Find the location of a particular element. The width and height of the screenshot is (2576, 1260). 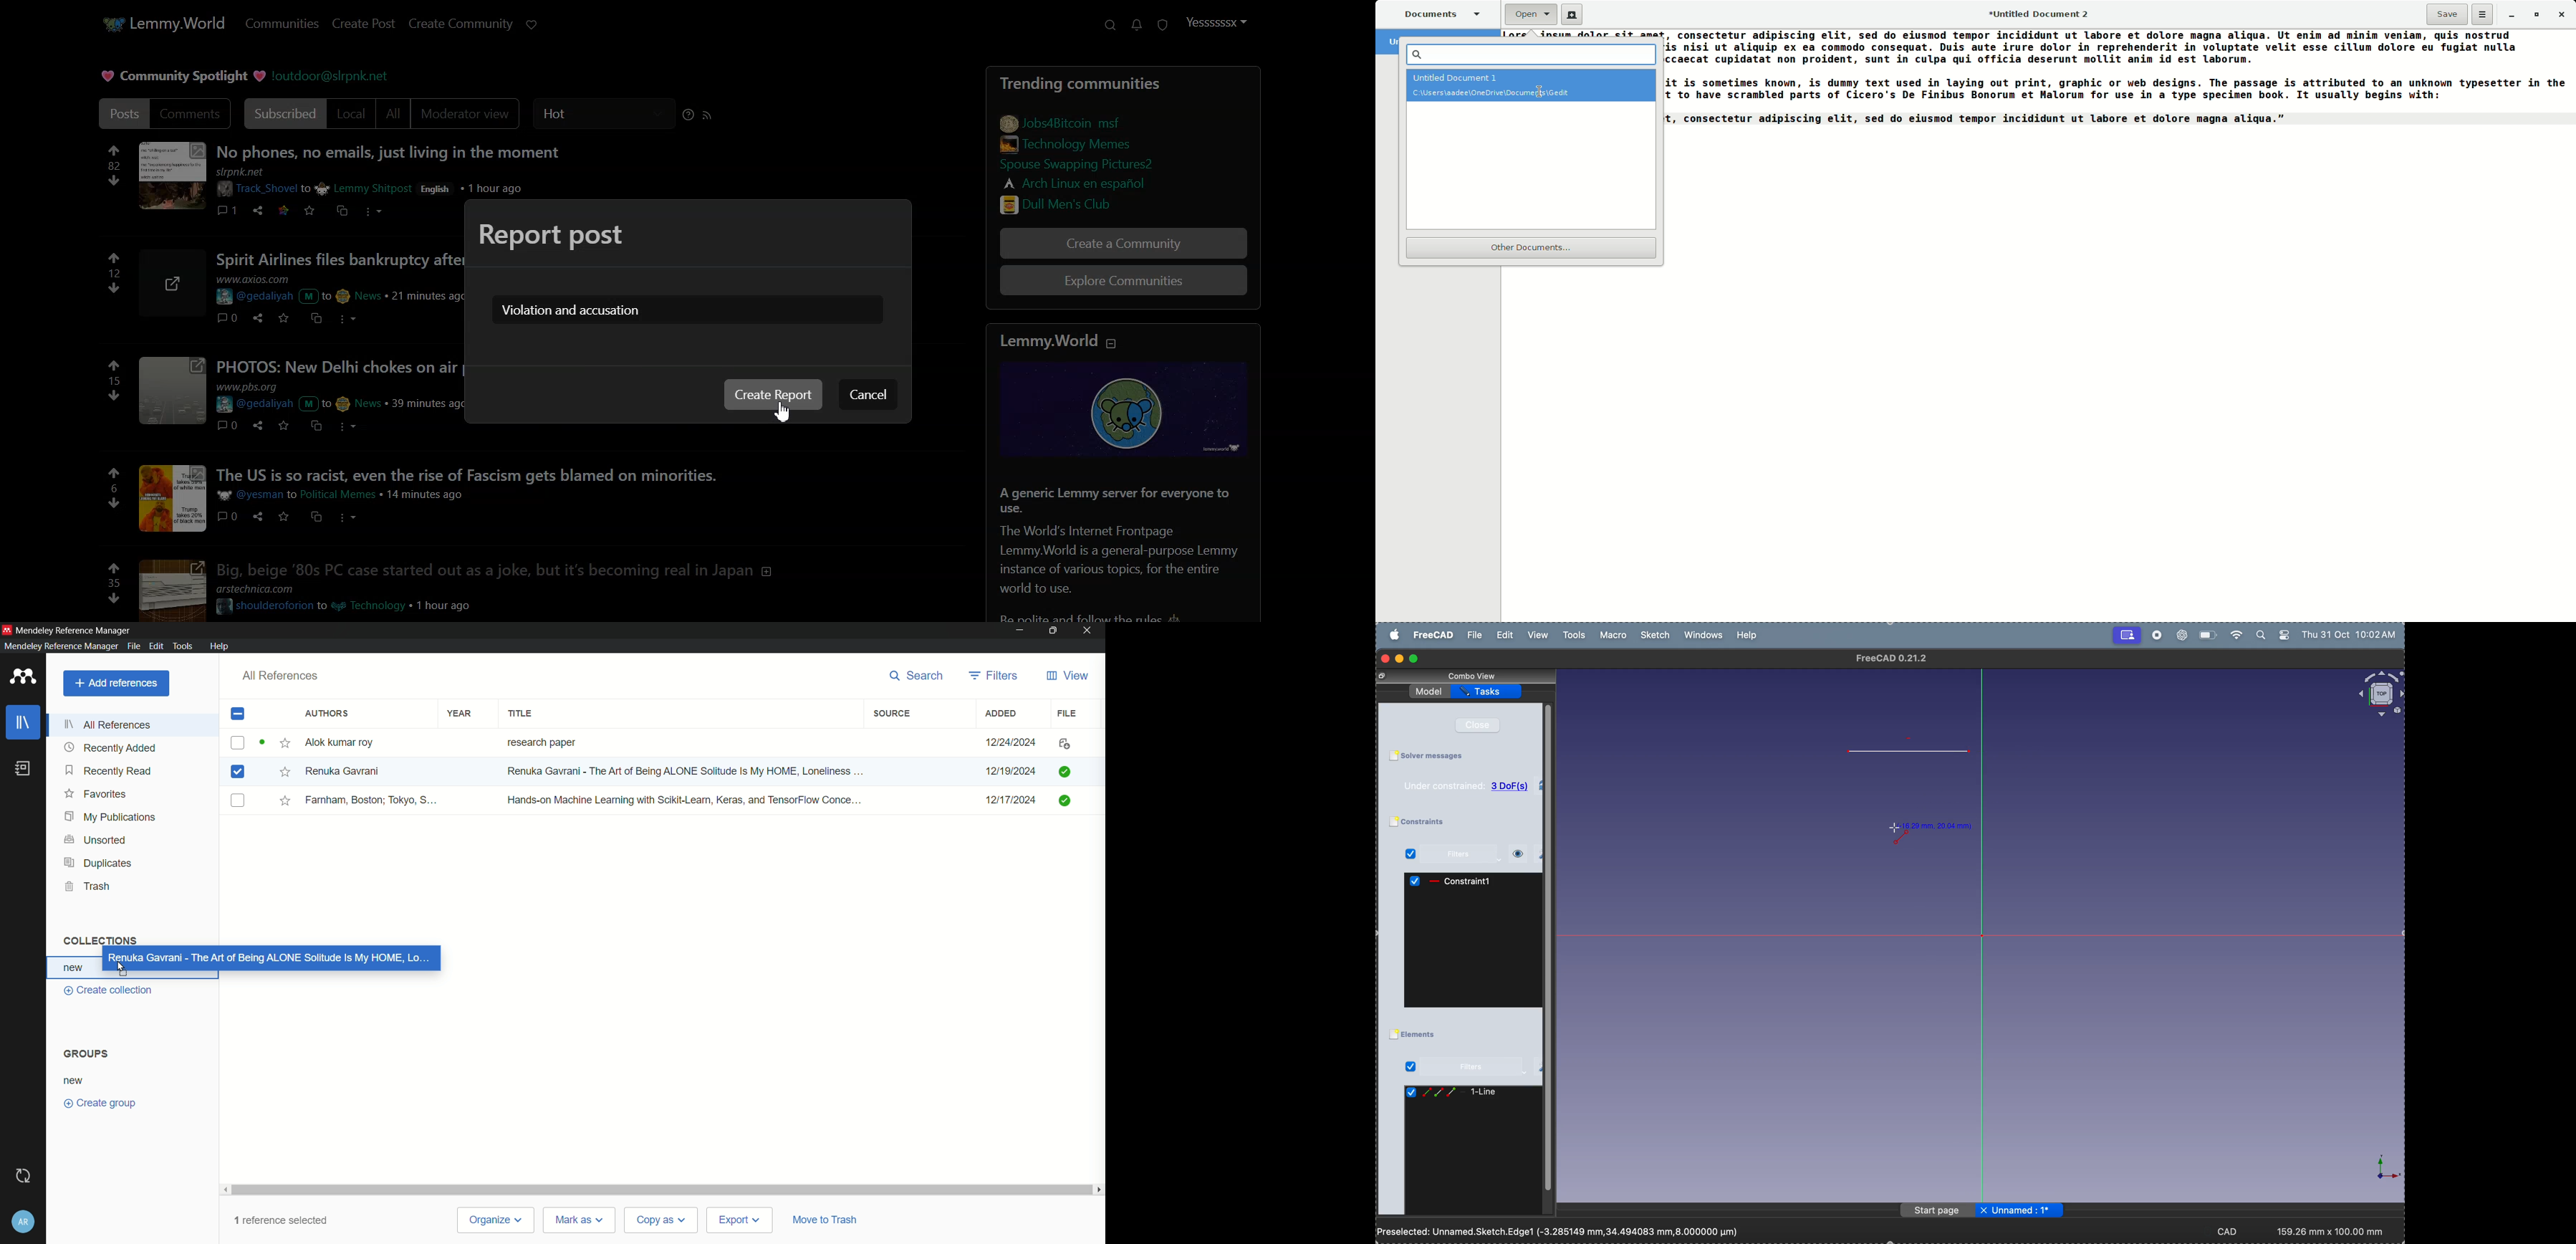

12/19/2024 is located at coordinates (1008, 771).